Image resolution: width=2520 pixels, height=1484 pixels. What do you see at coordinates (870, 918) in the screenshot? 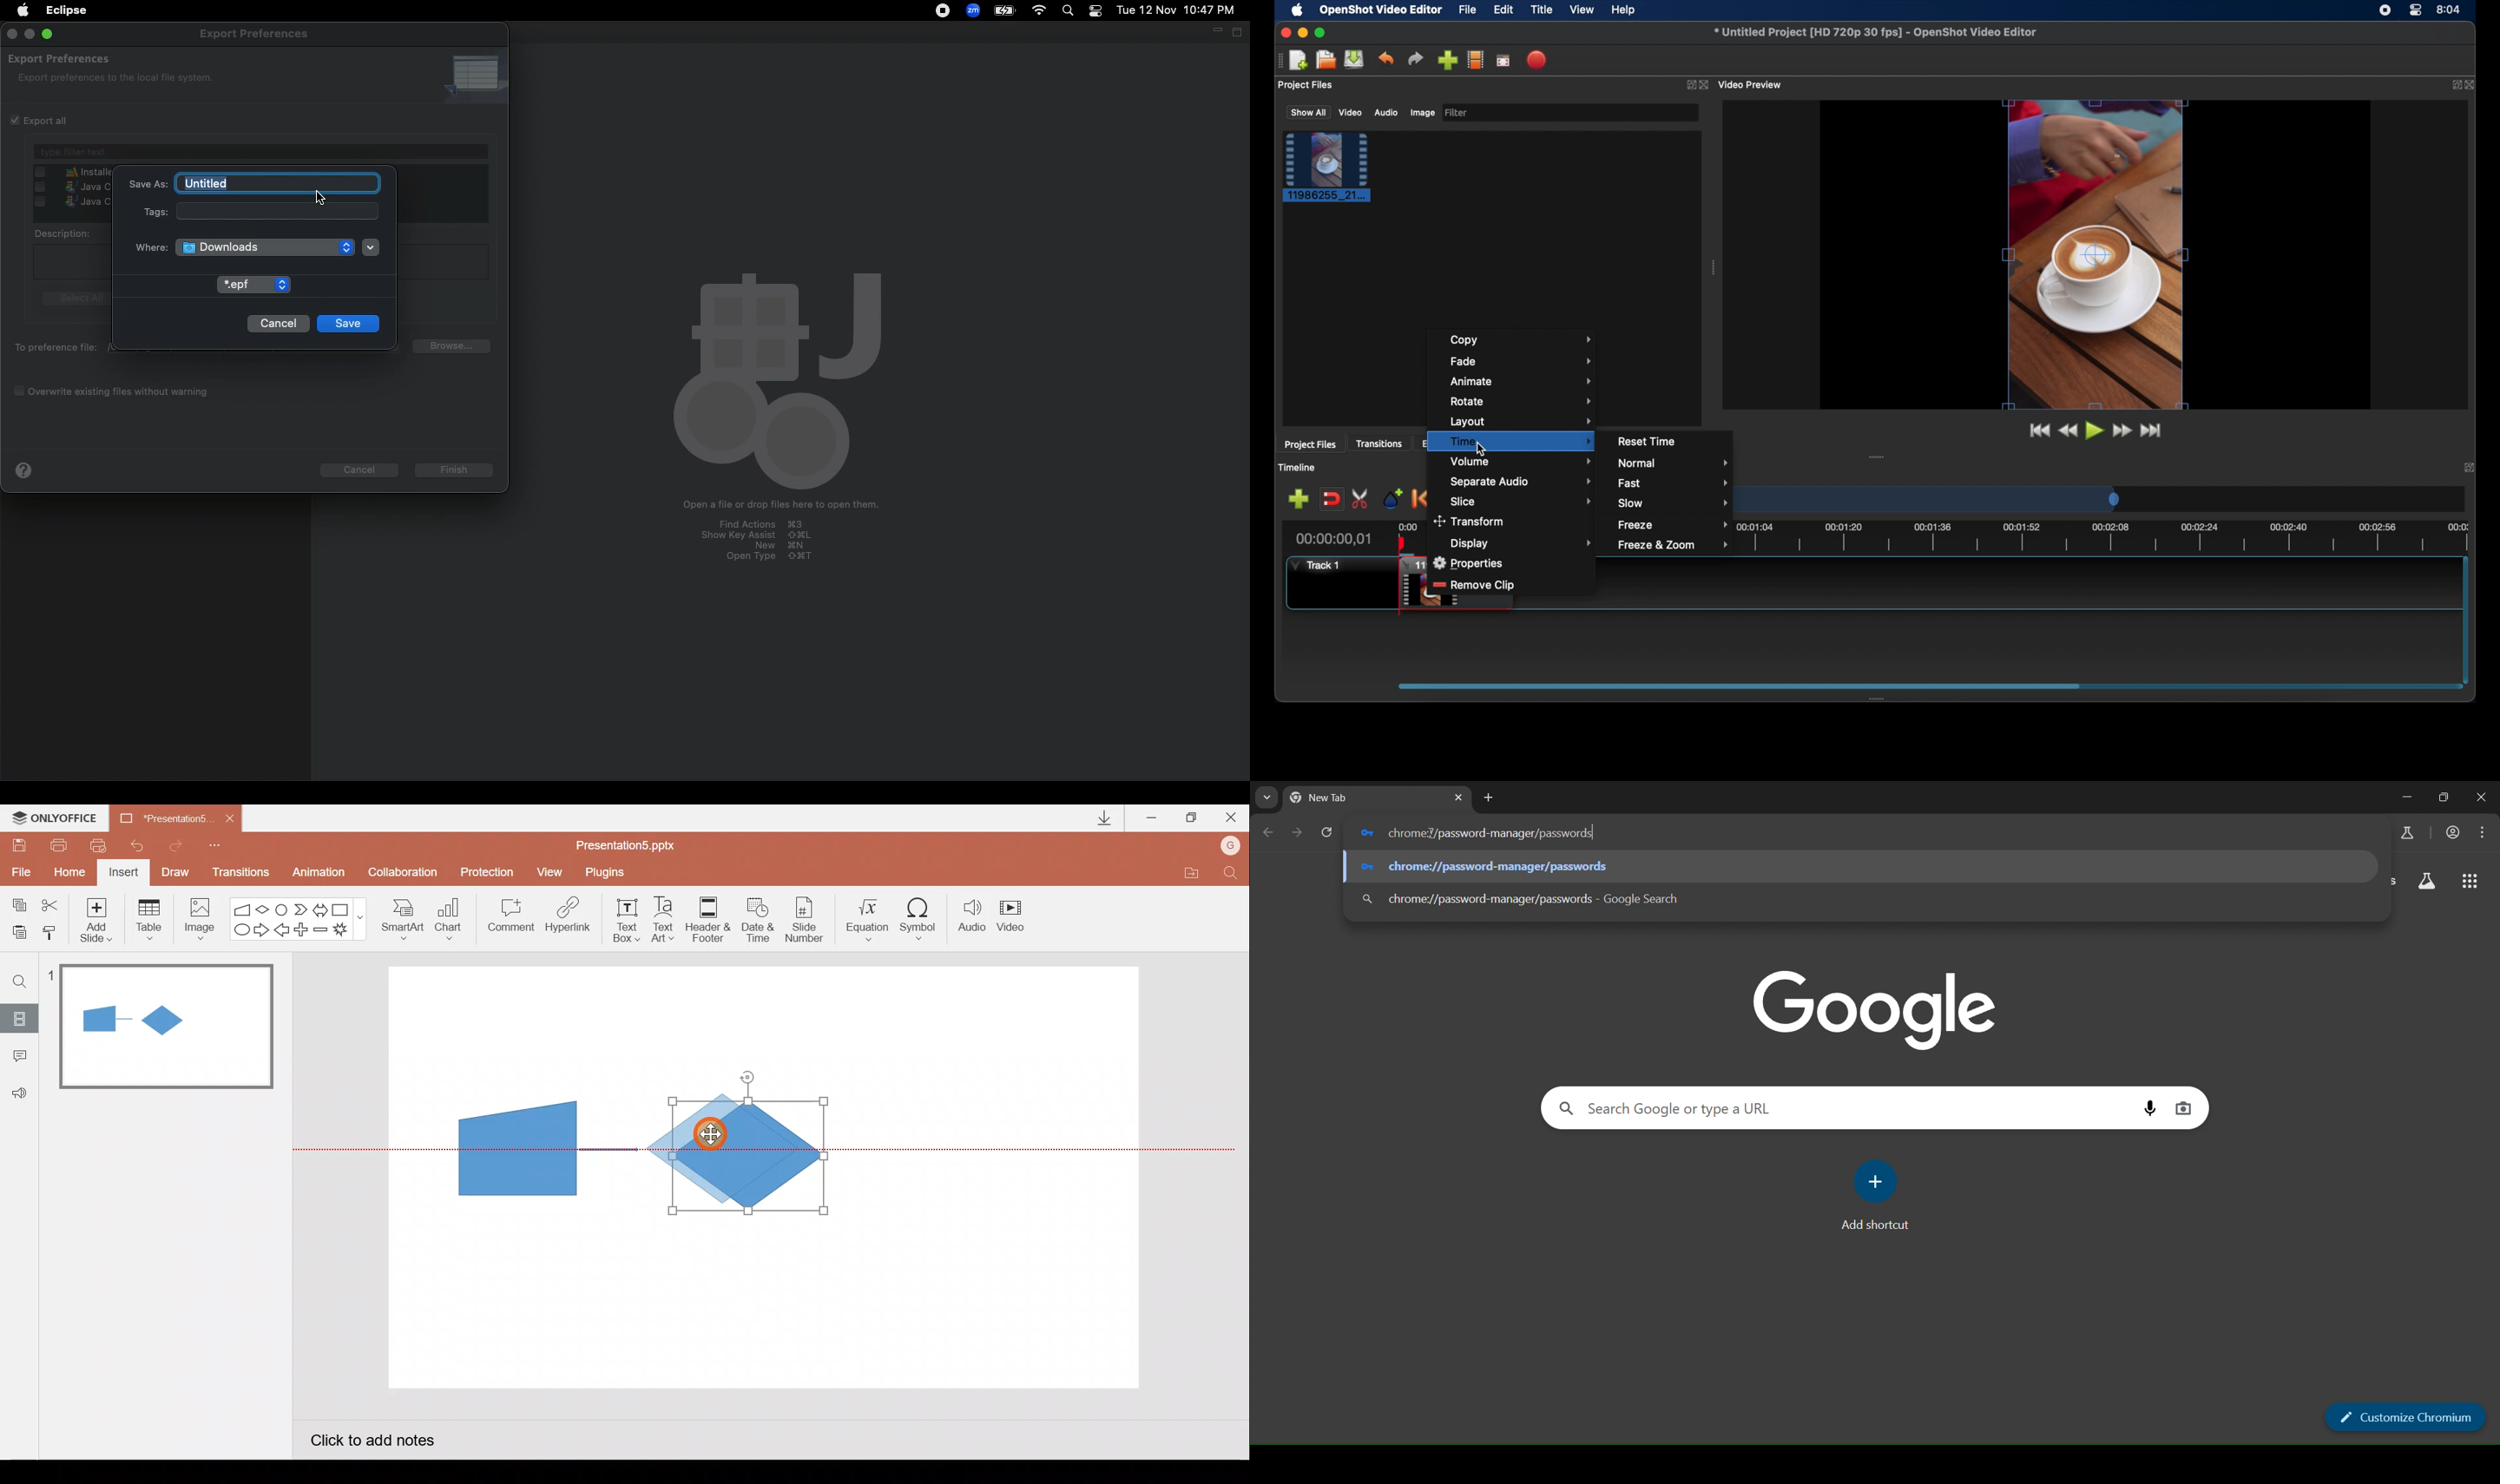
I see `Equation` at bounding box center [870, 918].